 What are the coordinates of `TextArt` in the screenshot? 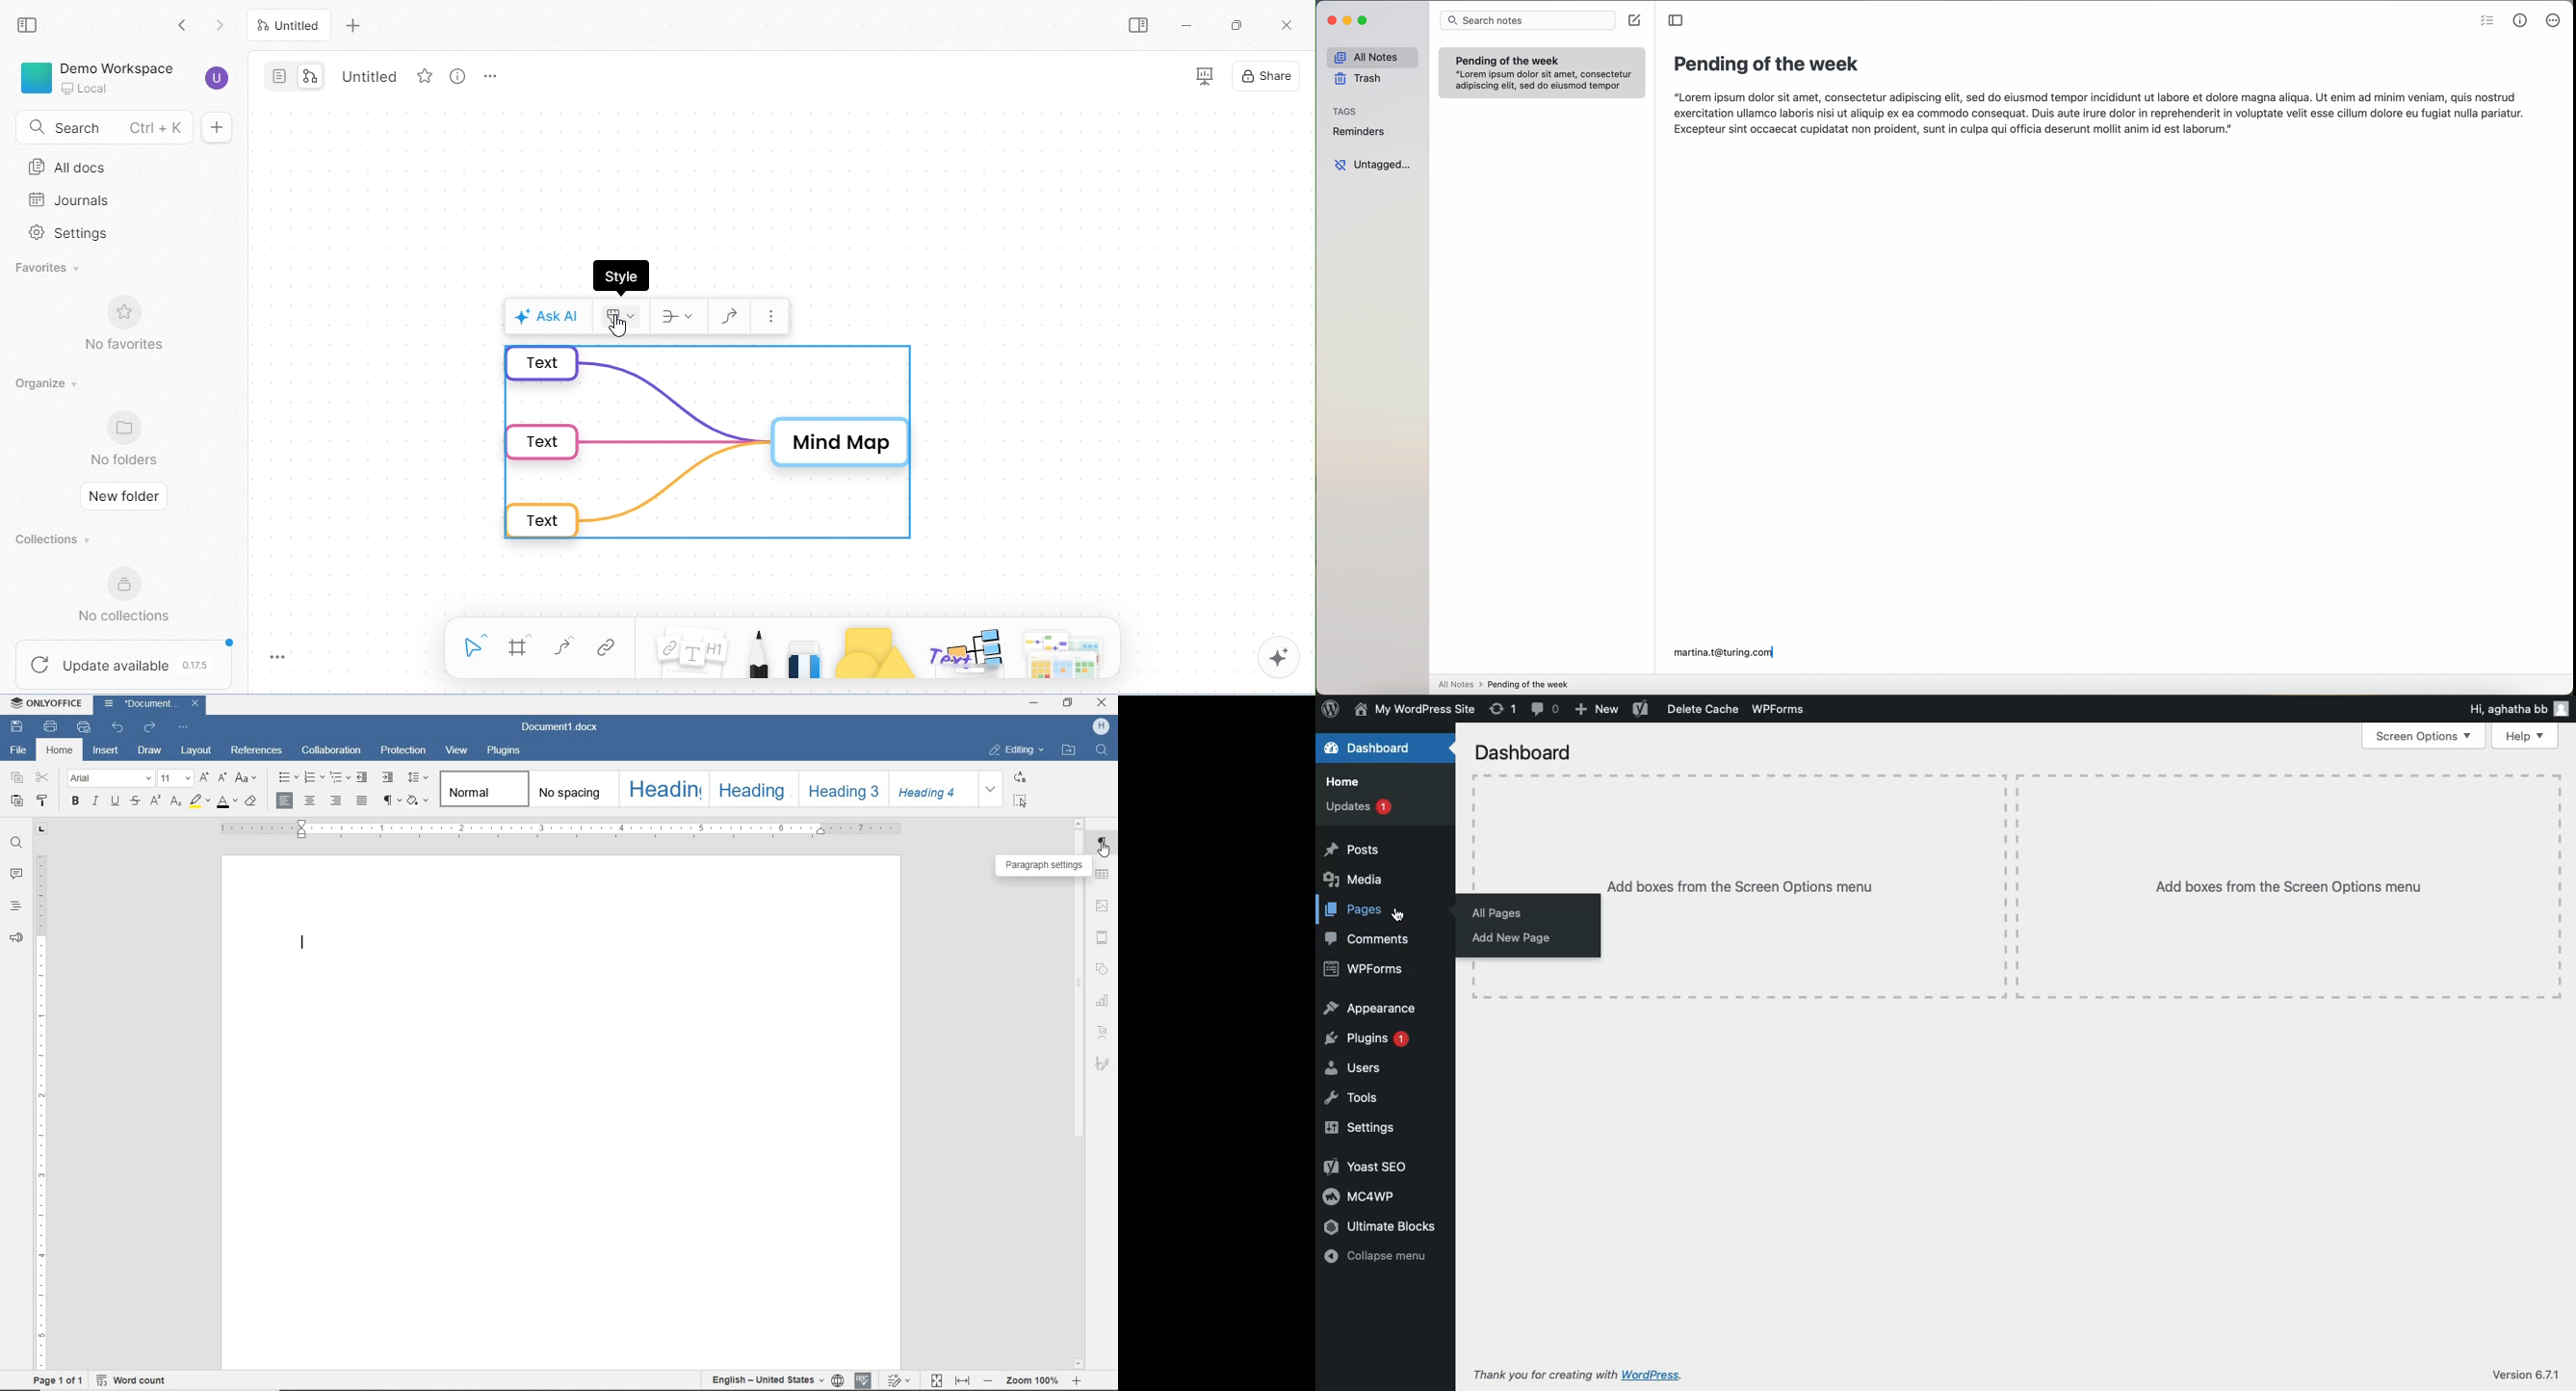 It's located at (1105, 1031).